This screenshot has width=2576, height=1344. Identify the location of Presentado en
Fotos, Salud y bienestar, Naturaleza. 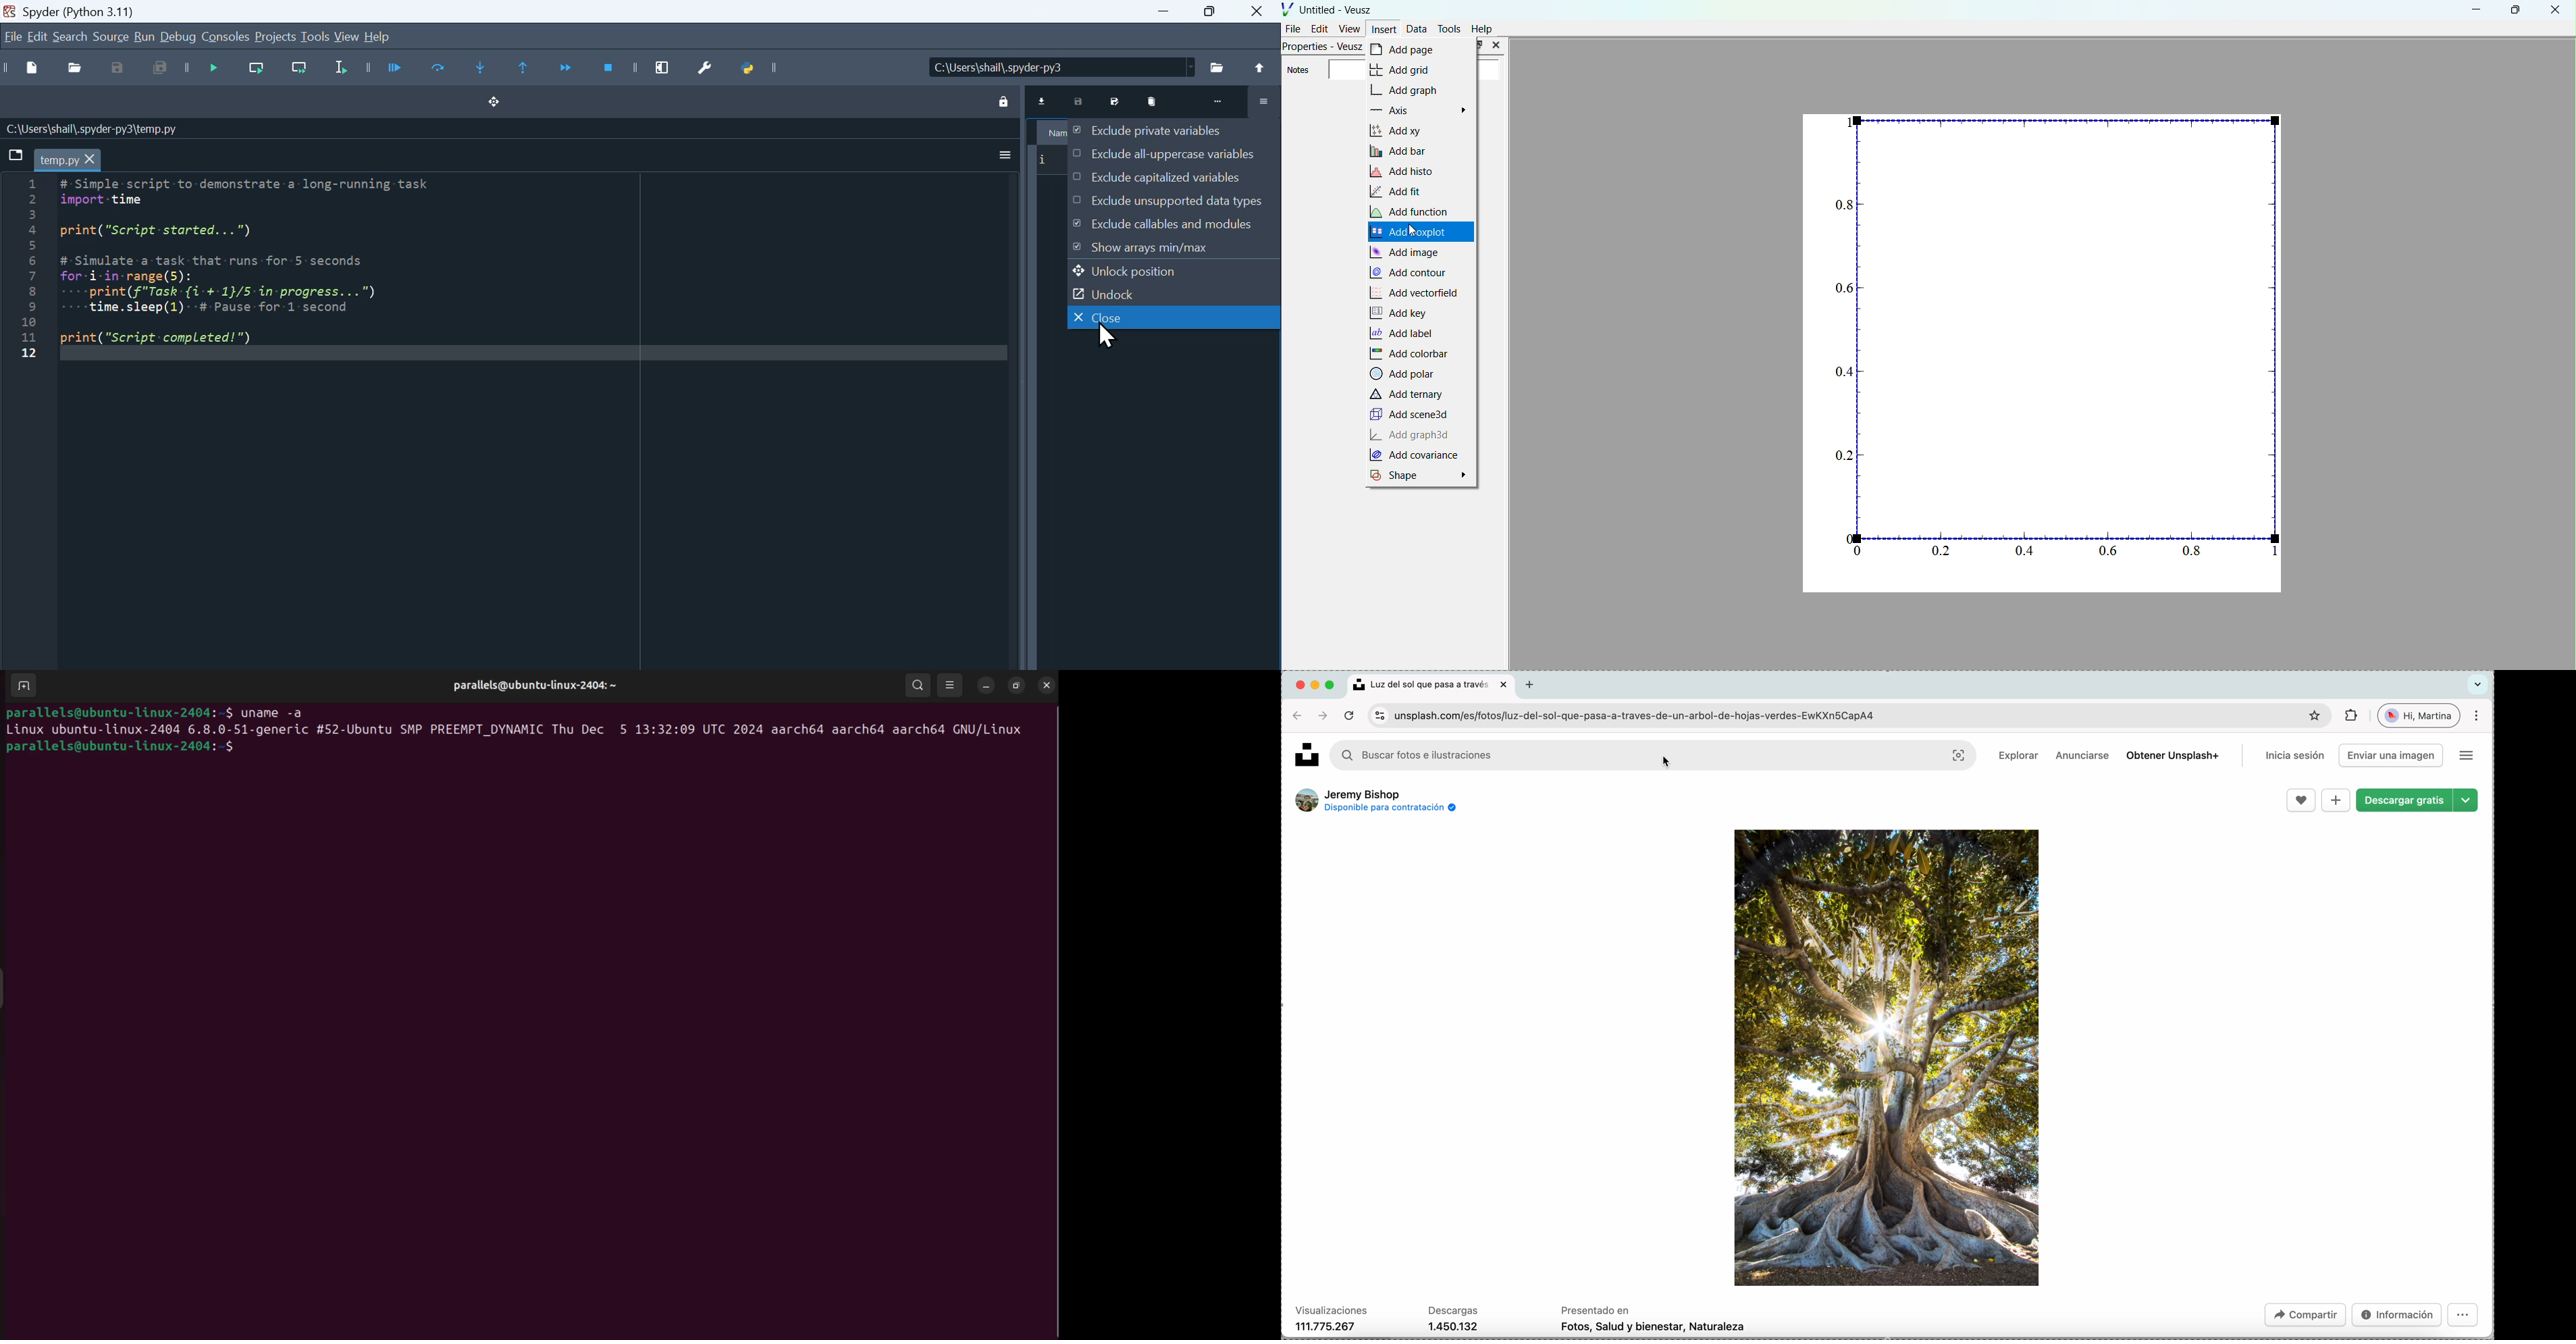
(1655, 1320).